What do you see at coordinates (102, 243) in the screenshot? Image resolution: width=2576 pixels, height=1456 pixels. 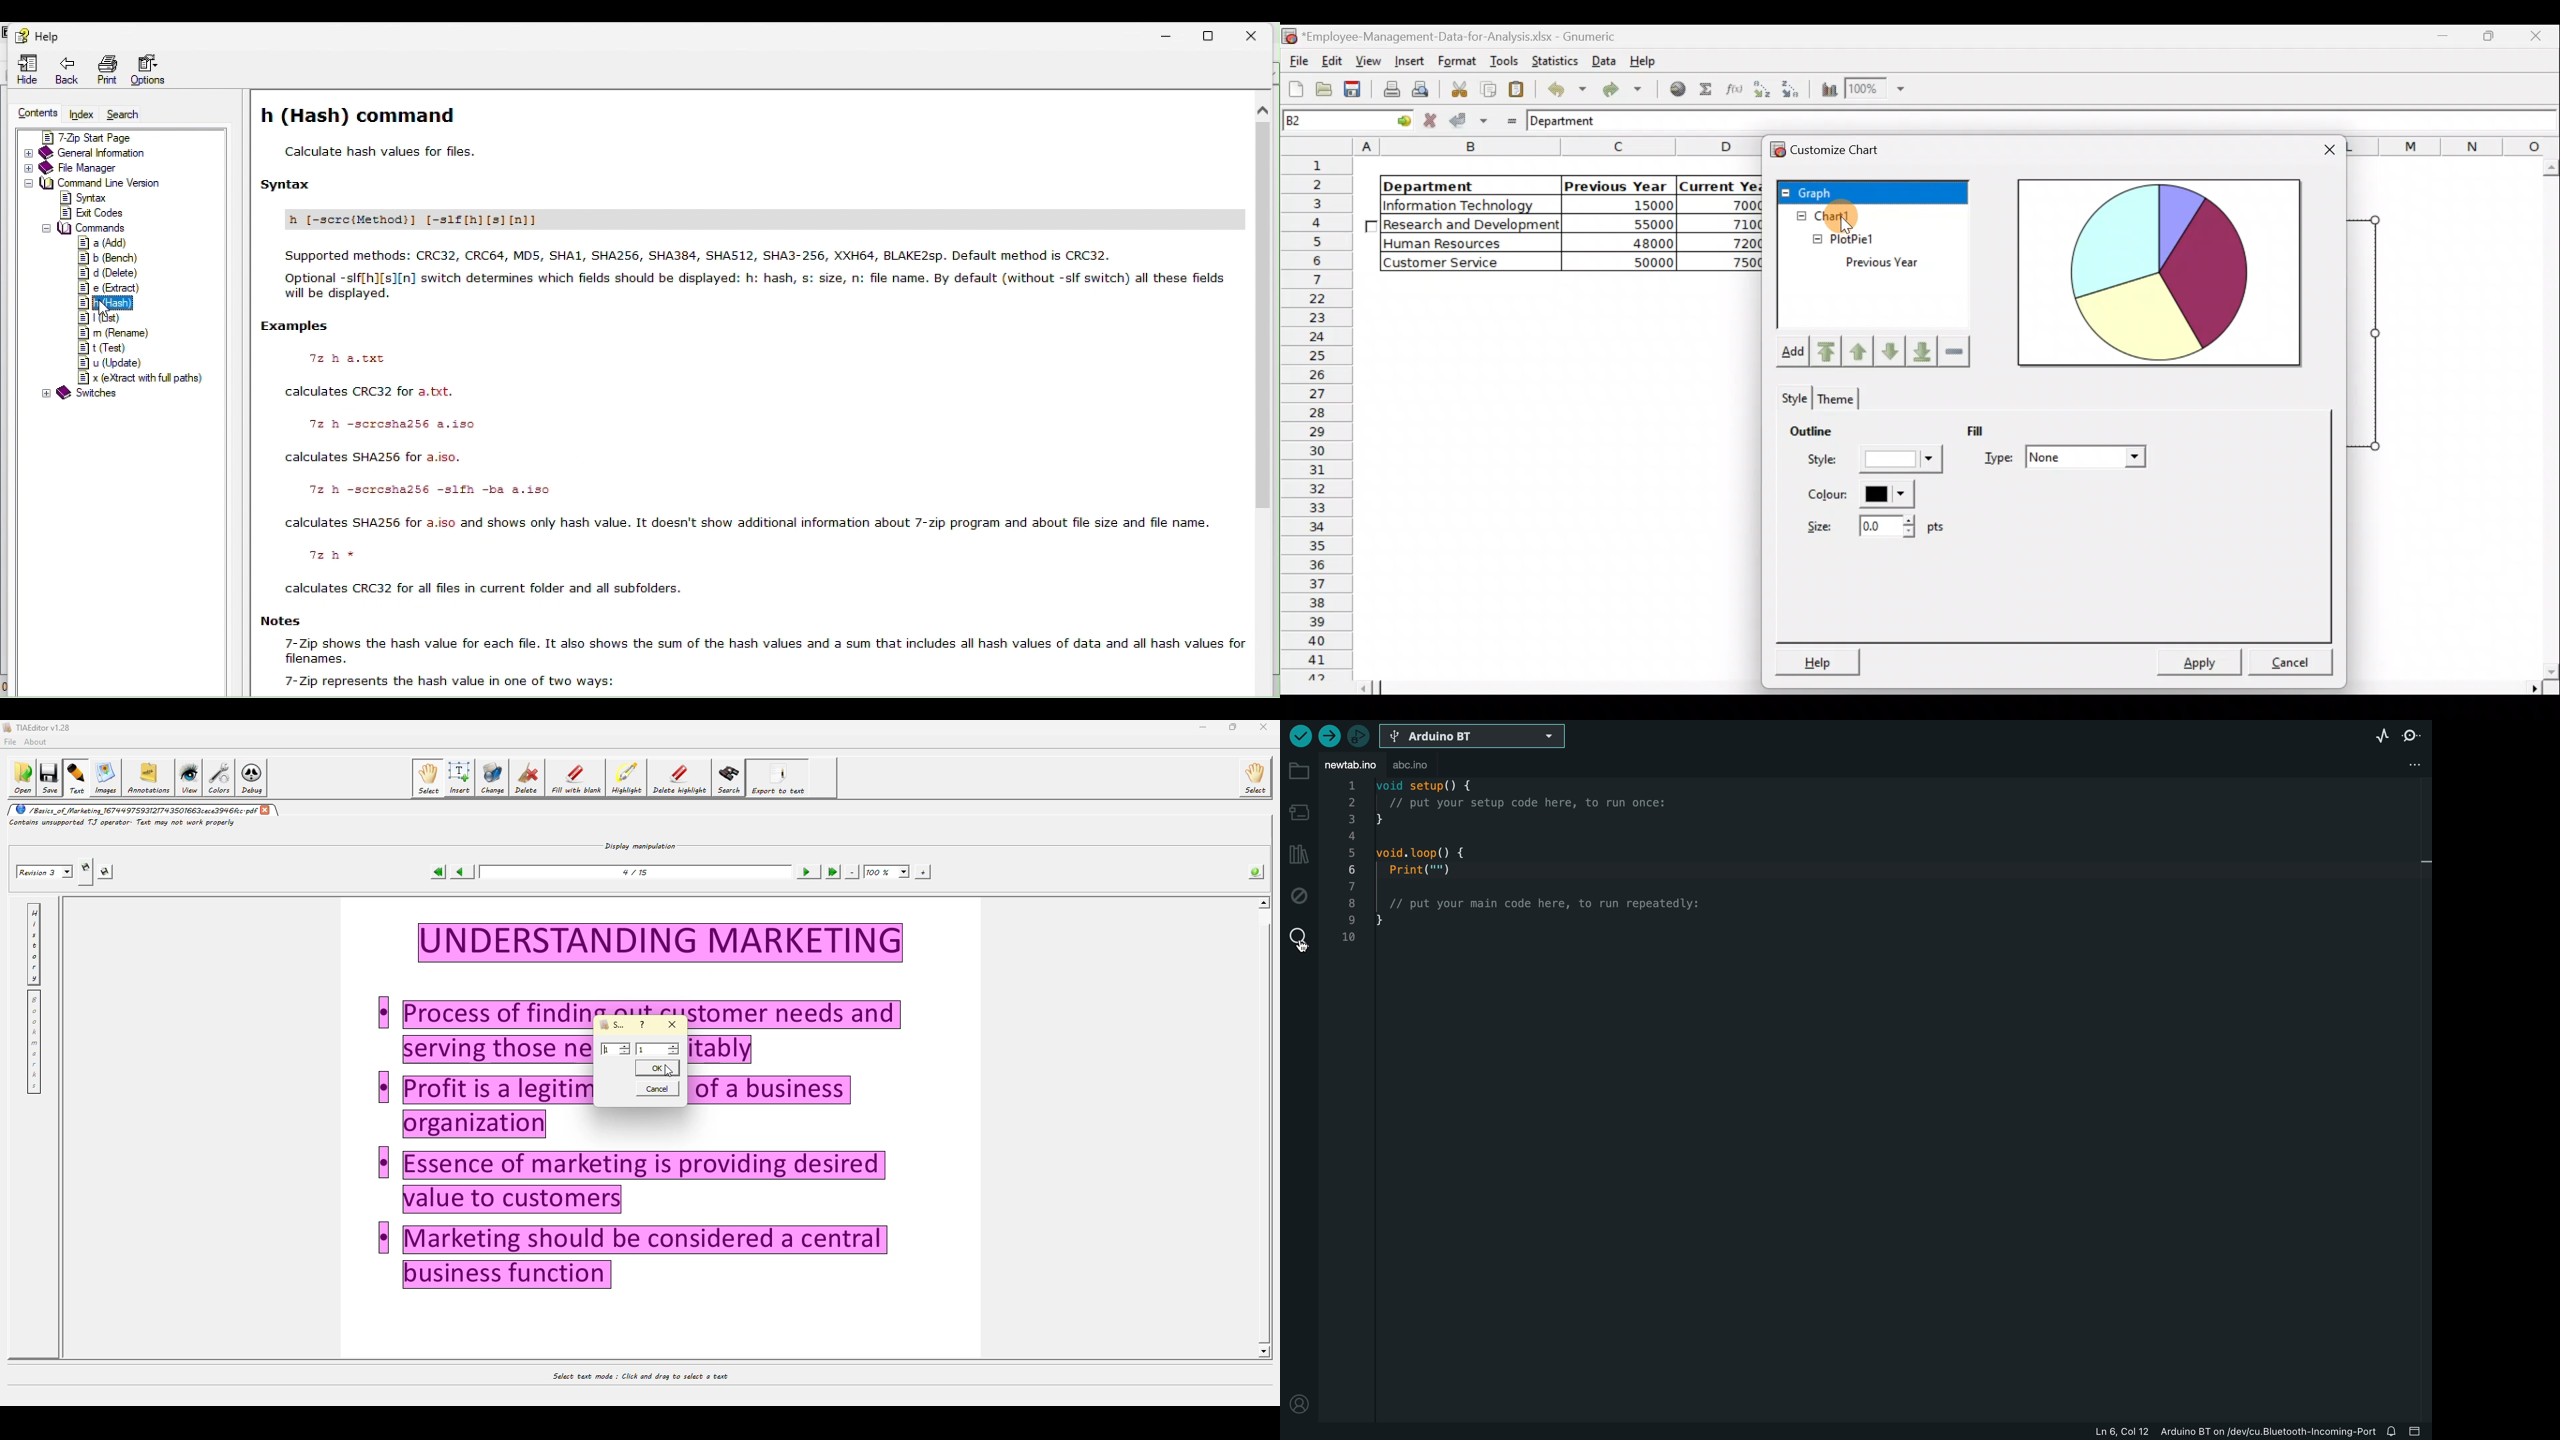 I see `a(add)` at bounding box center [102, 243].